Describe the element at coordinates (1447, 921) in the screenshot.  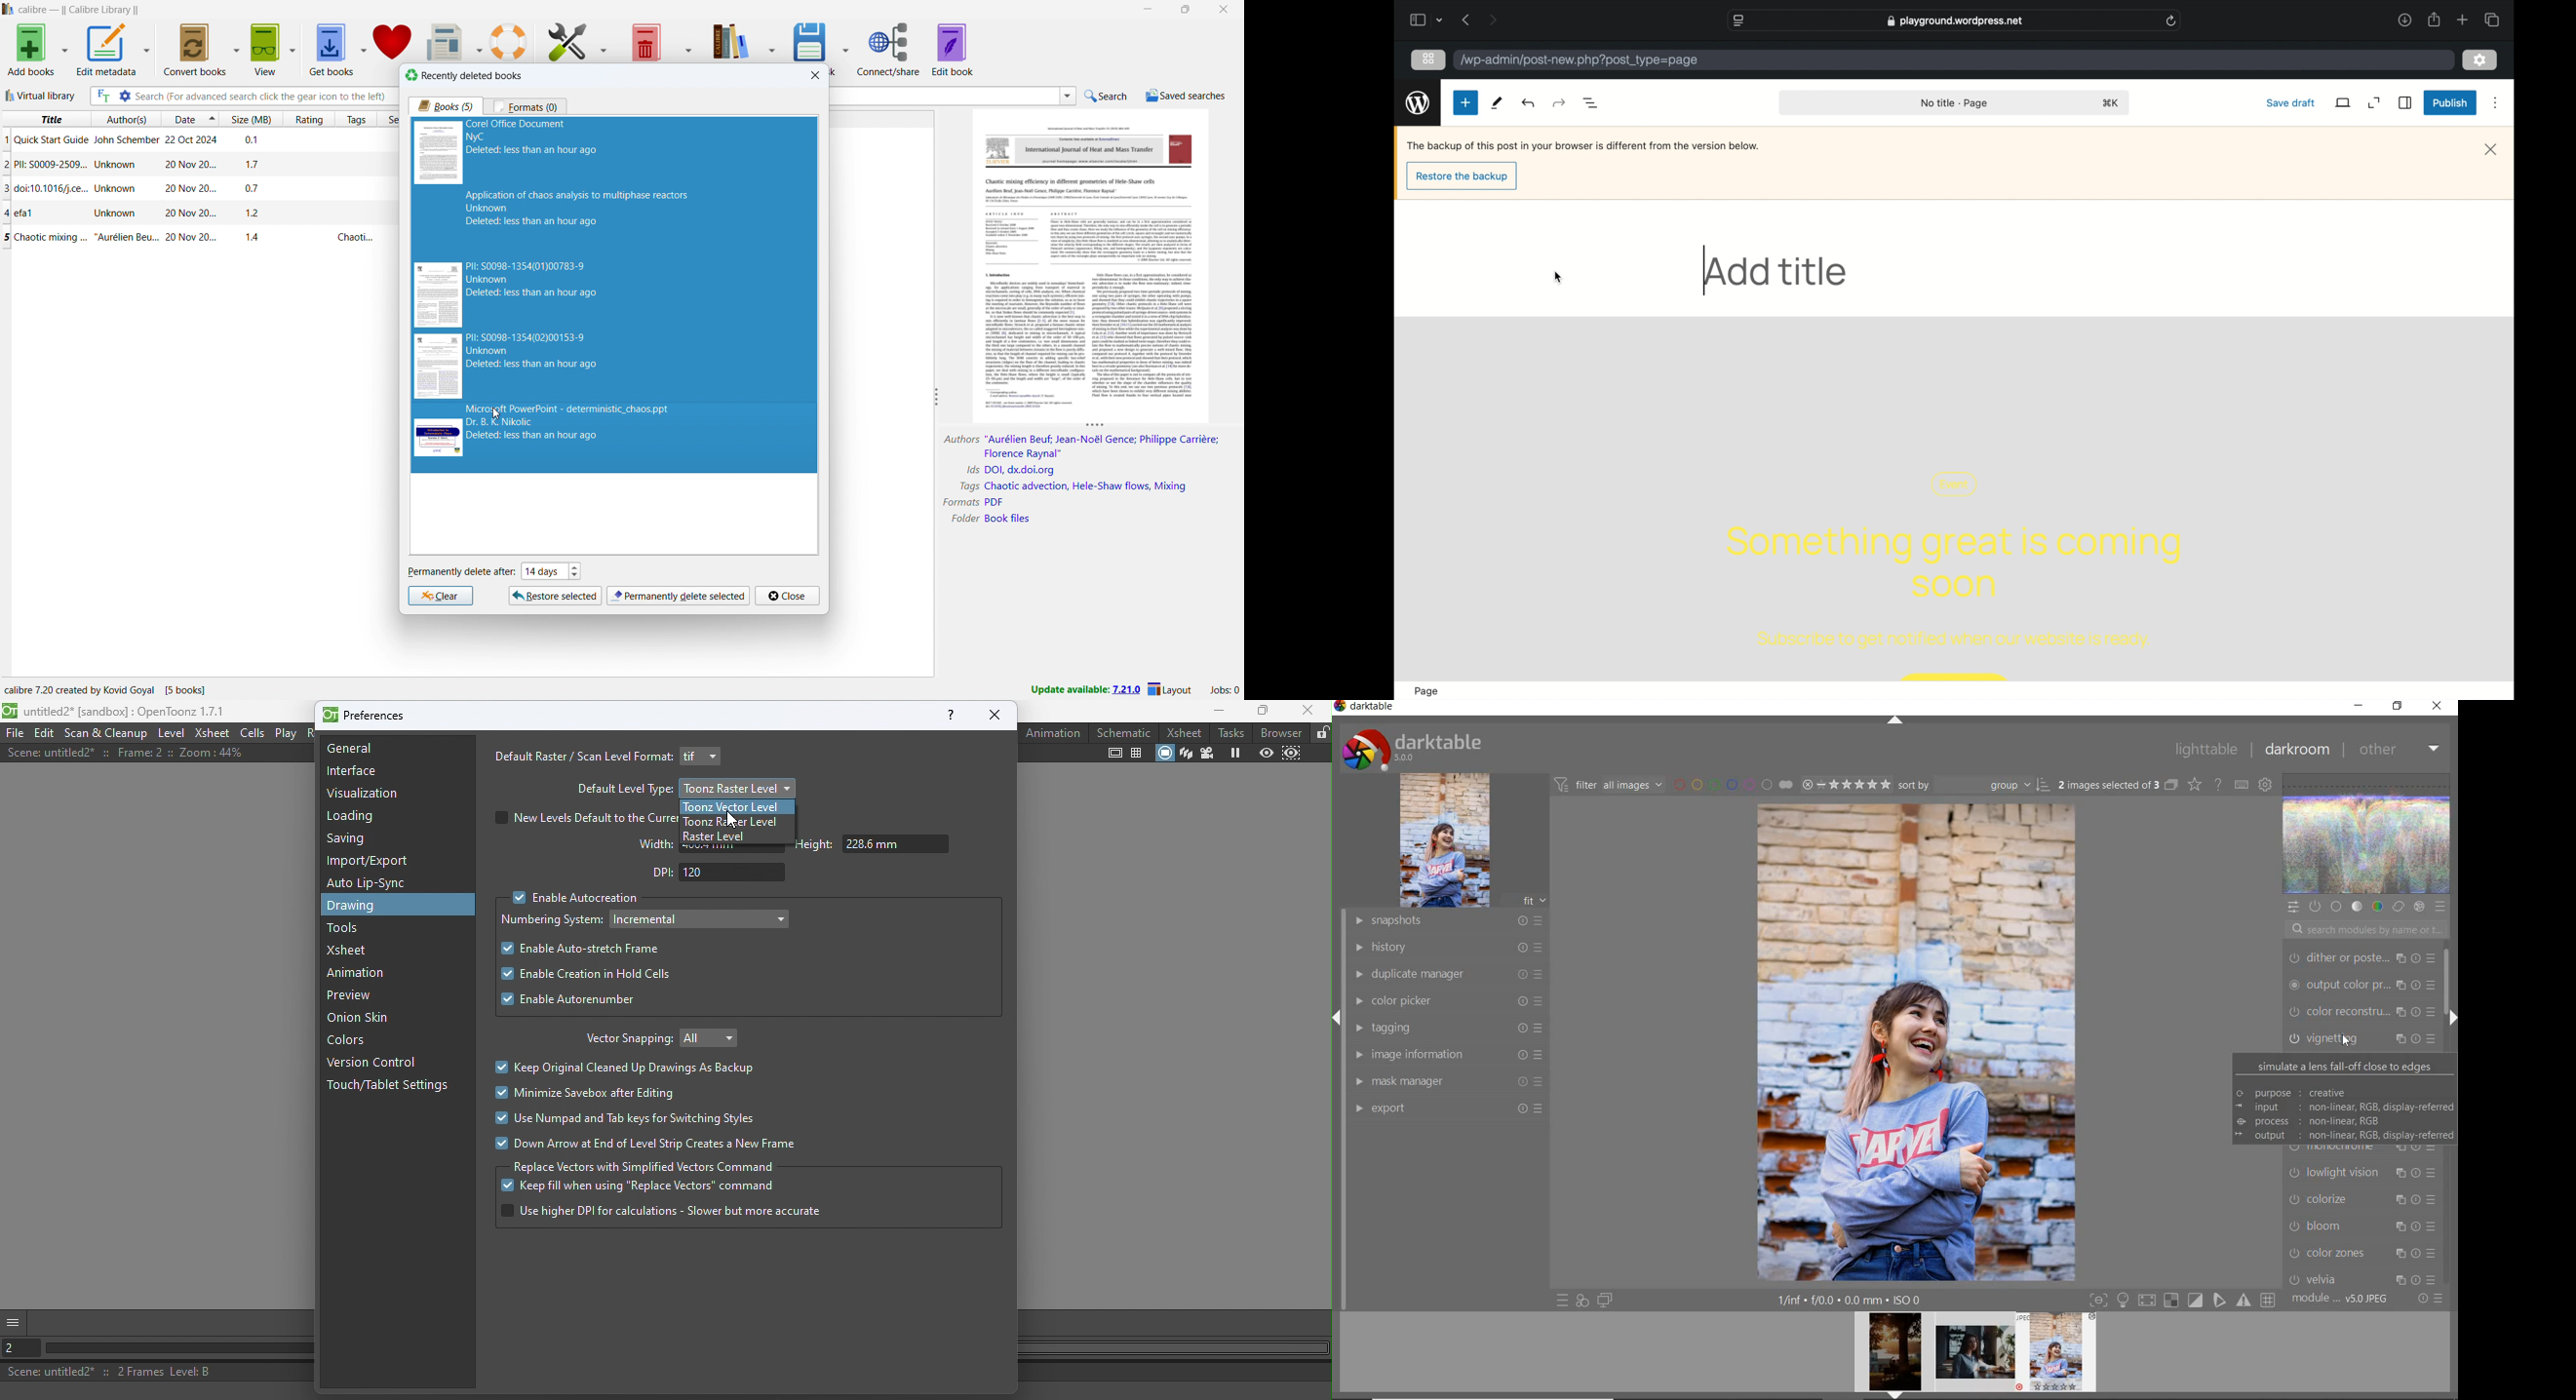
I see `snapshots` at that location.